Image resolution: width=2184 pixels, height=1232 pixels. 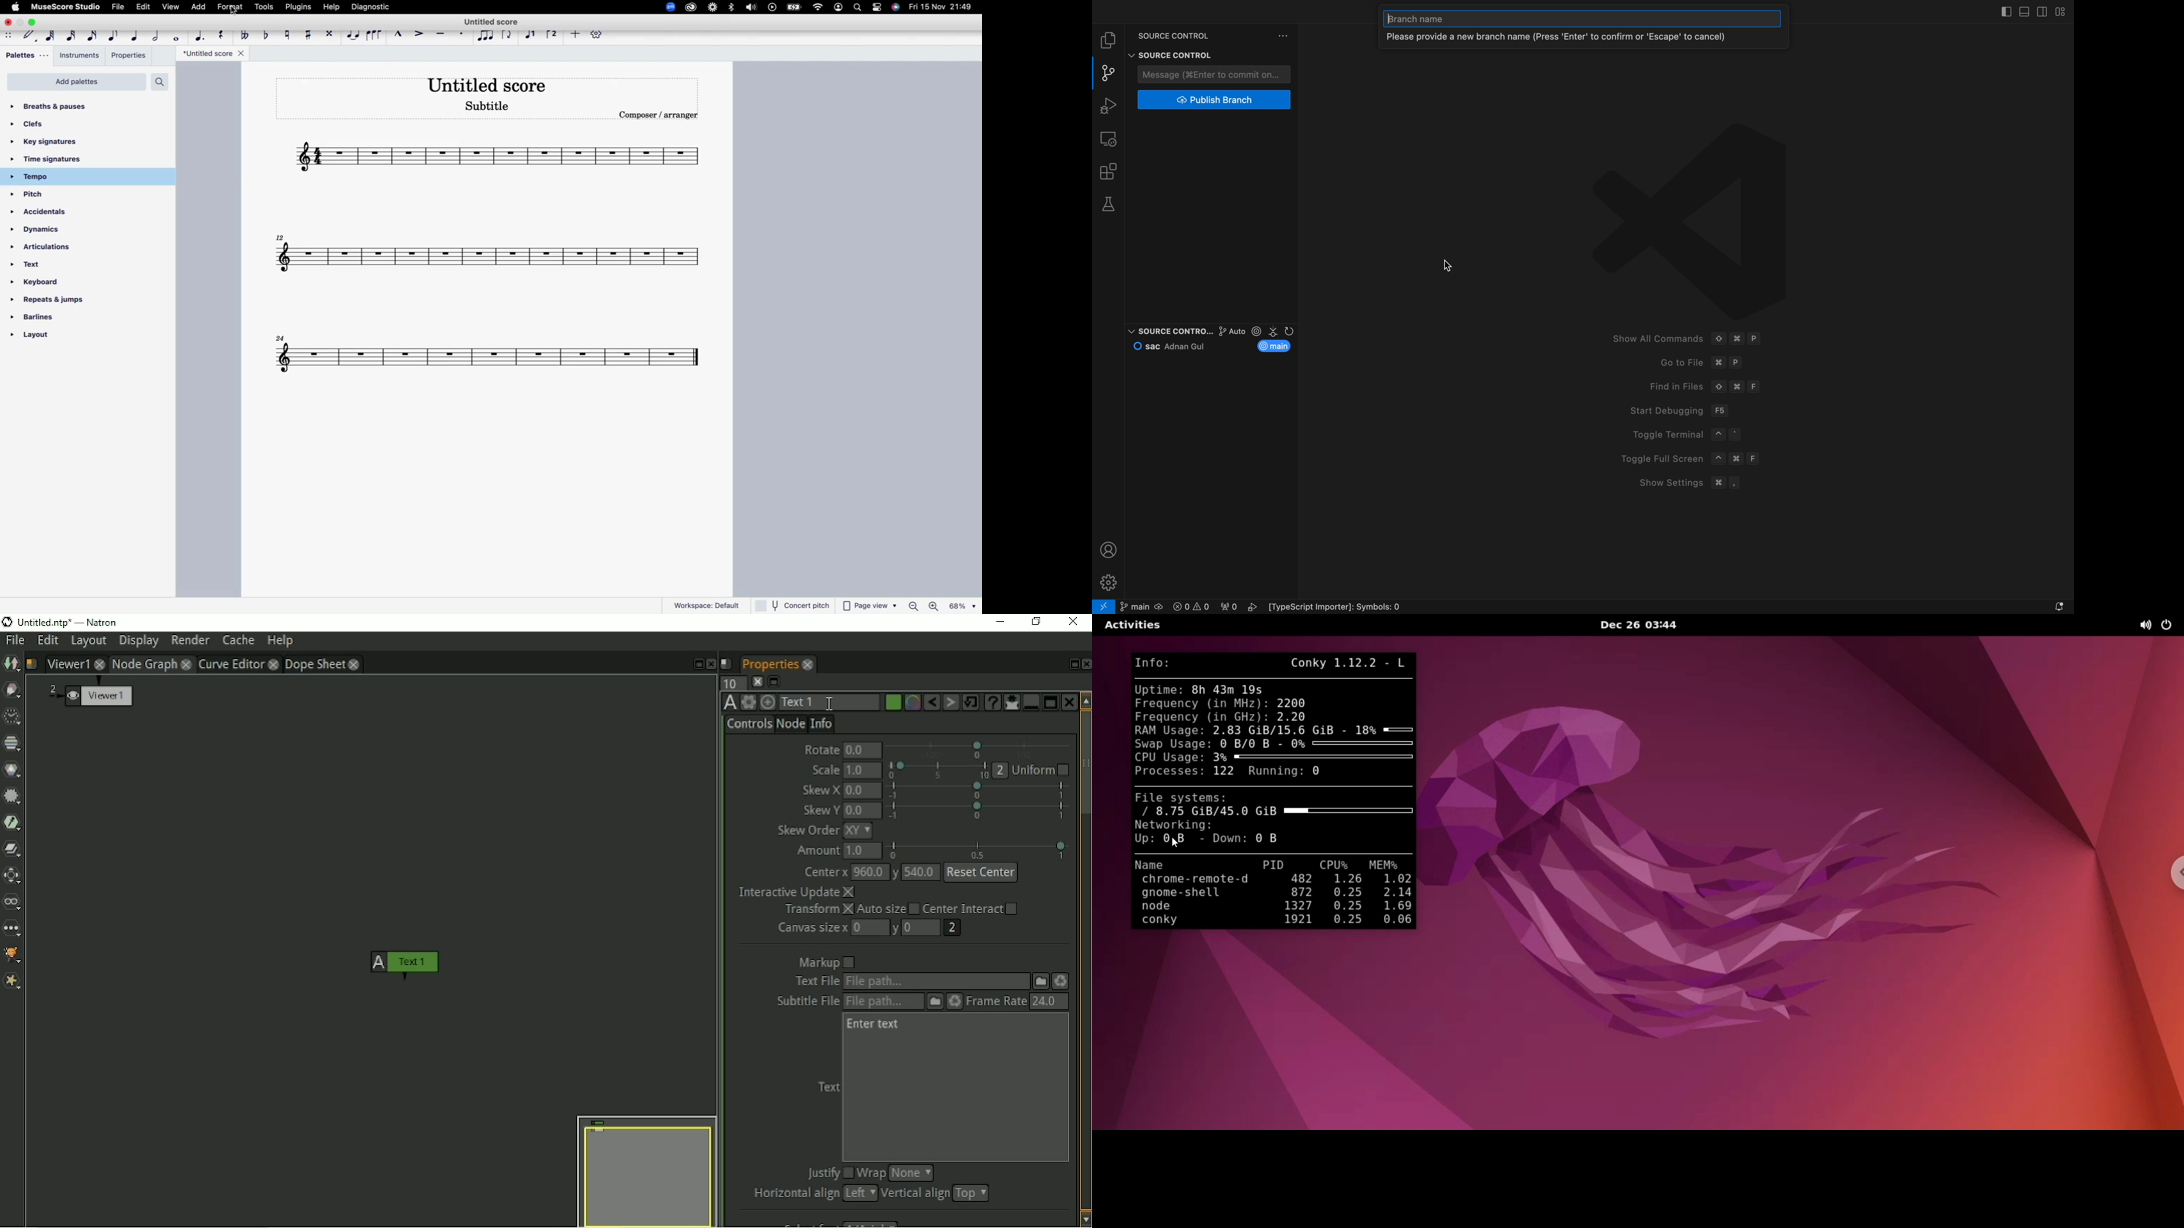 I want to click on Layout, so click(x=88, y=642).